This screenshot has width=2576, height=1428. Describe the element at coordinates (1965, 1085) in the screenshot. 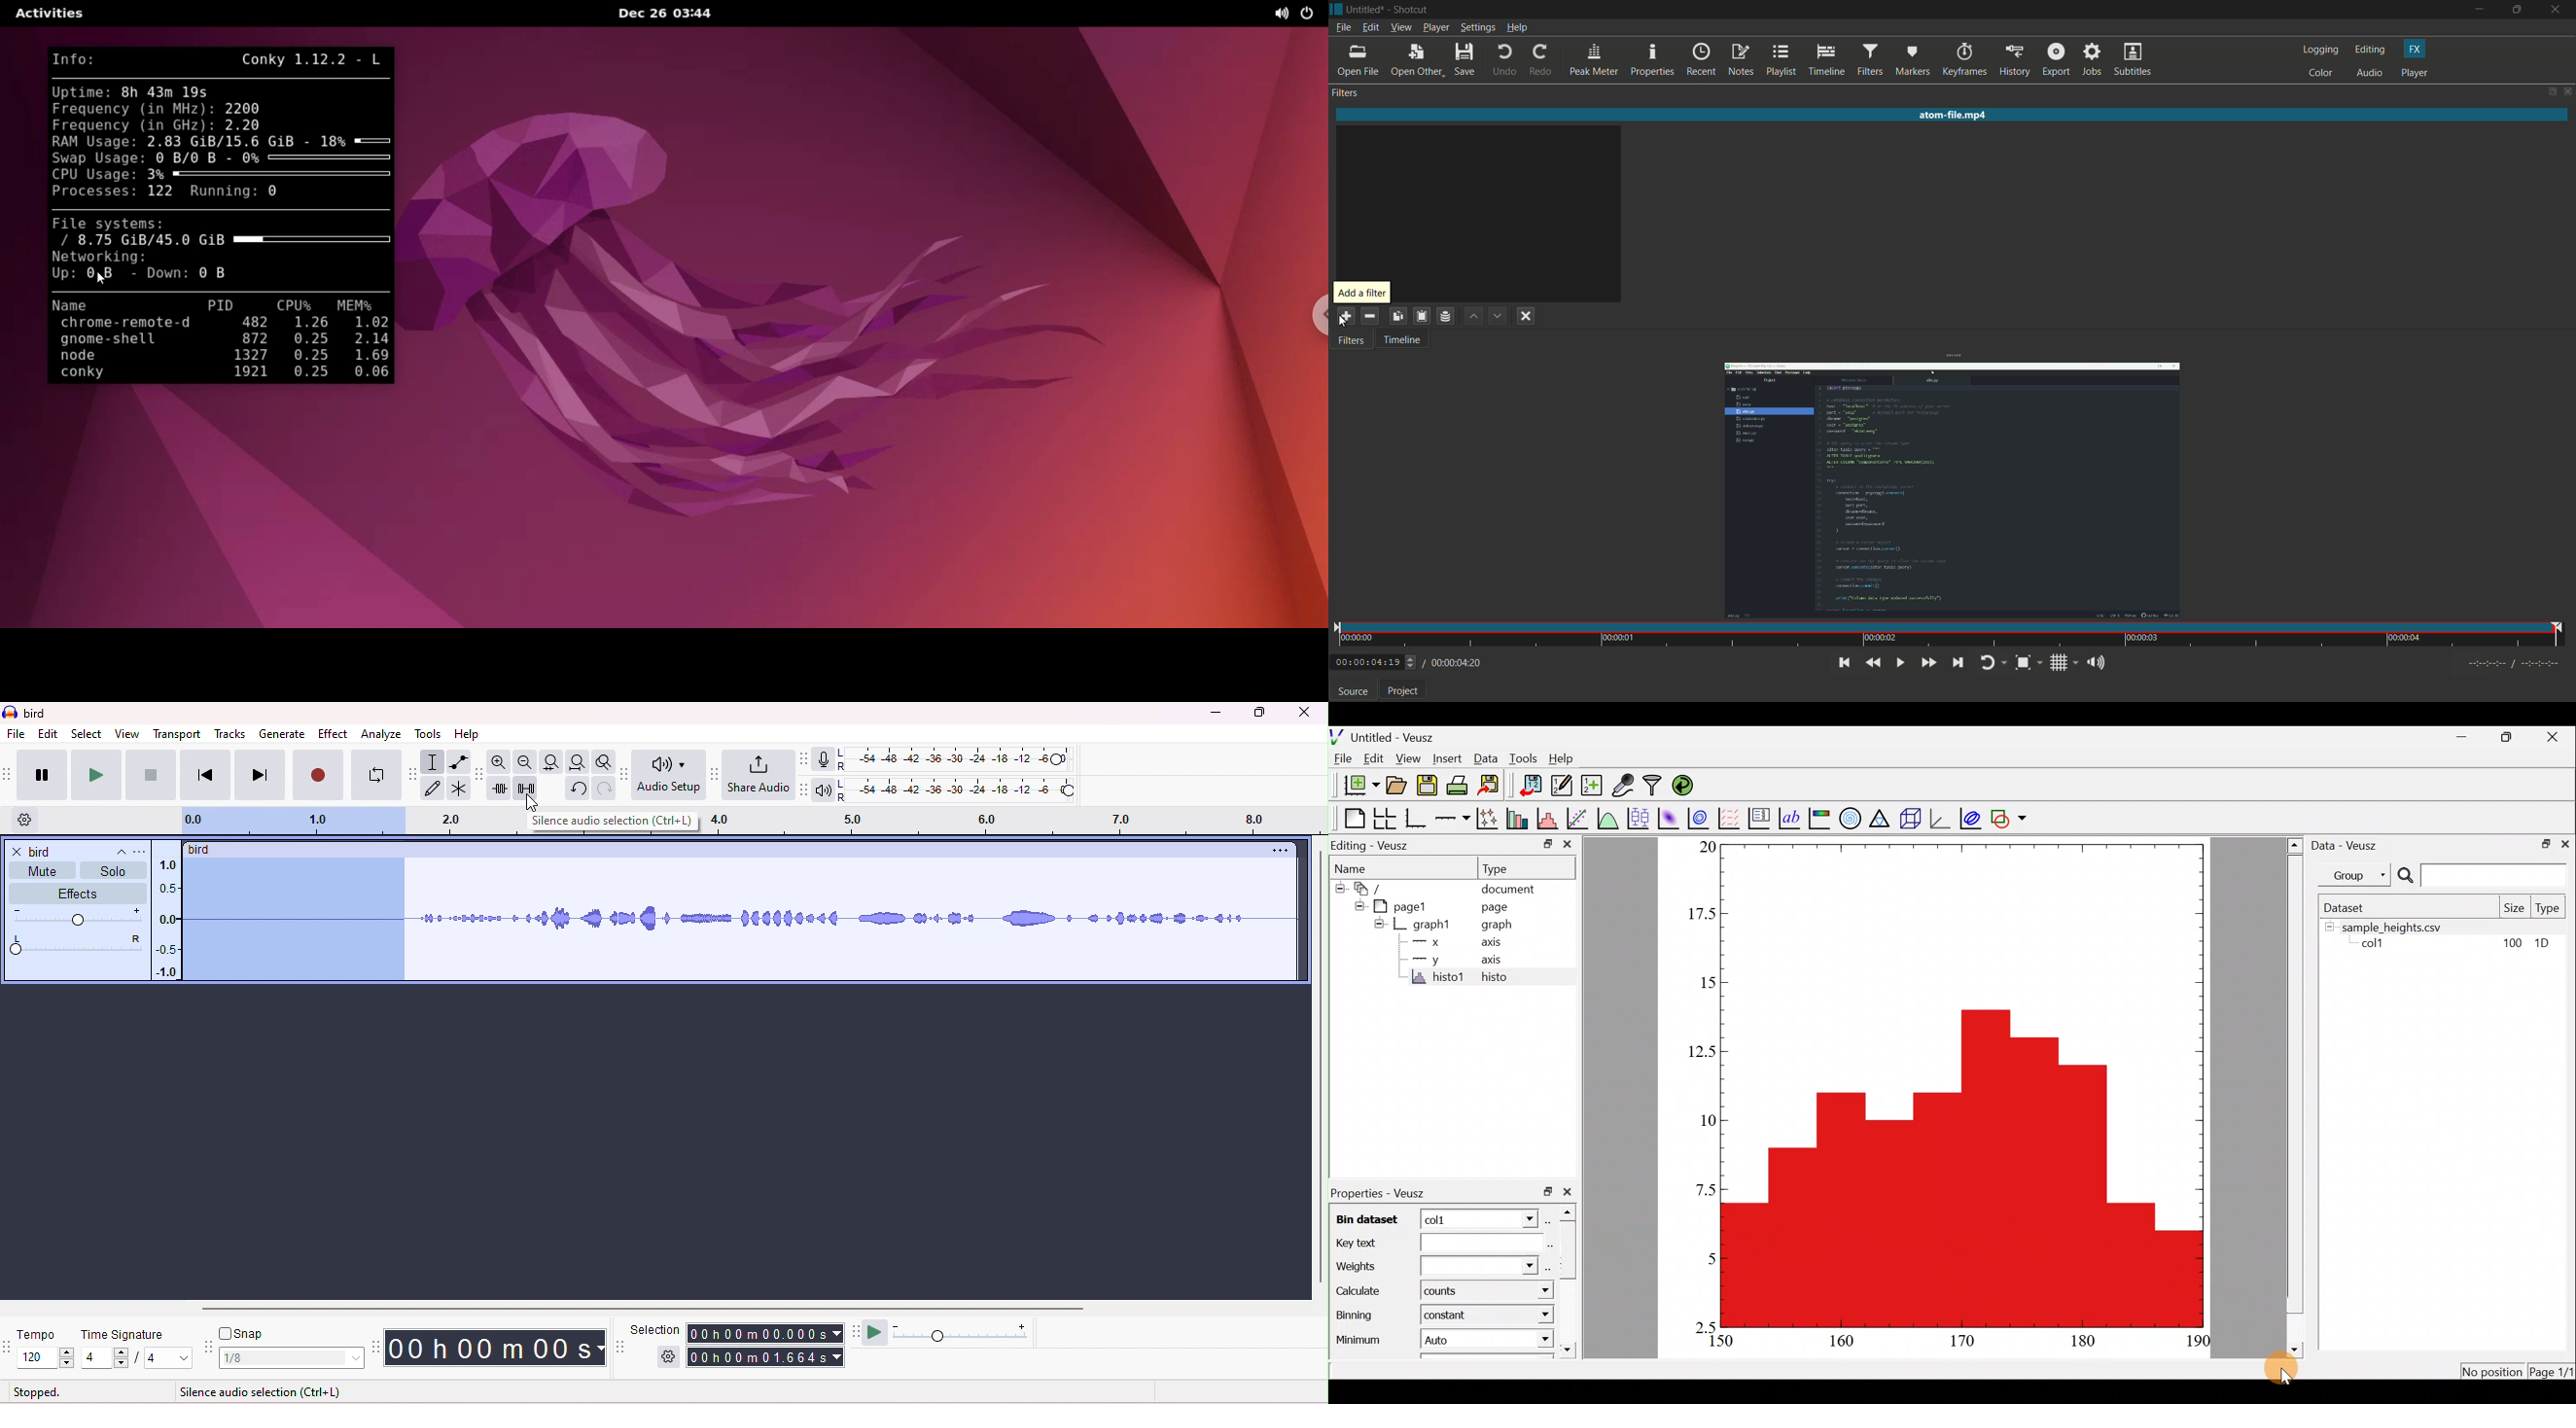

I see `histogram chart inserted` at that location.